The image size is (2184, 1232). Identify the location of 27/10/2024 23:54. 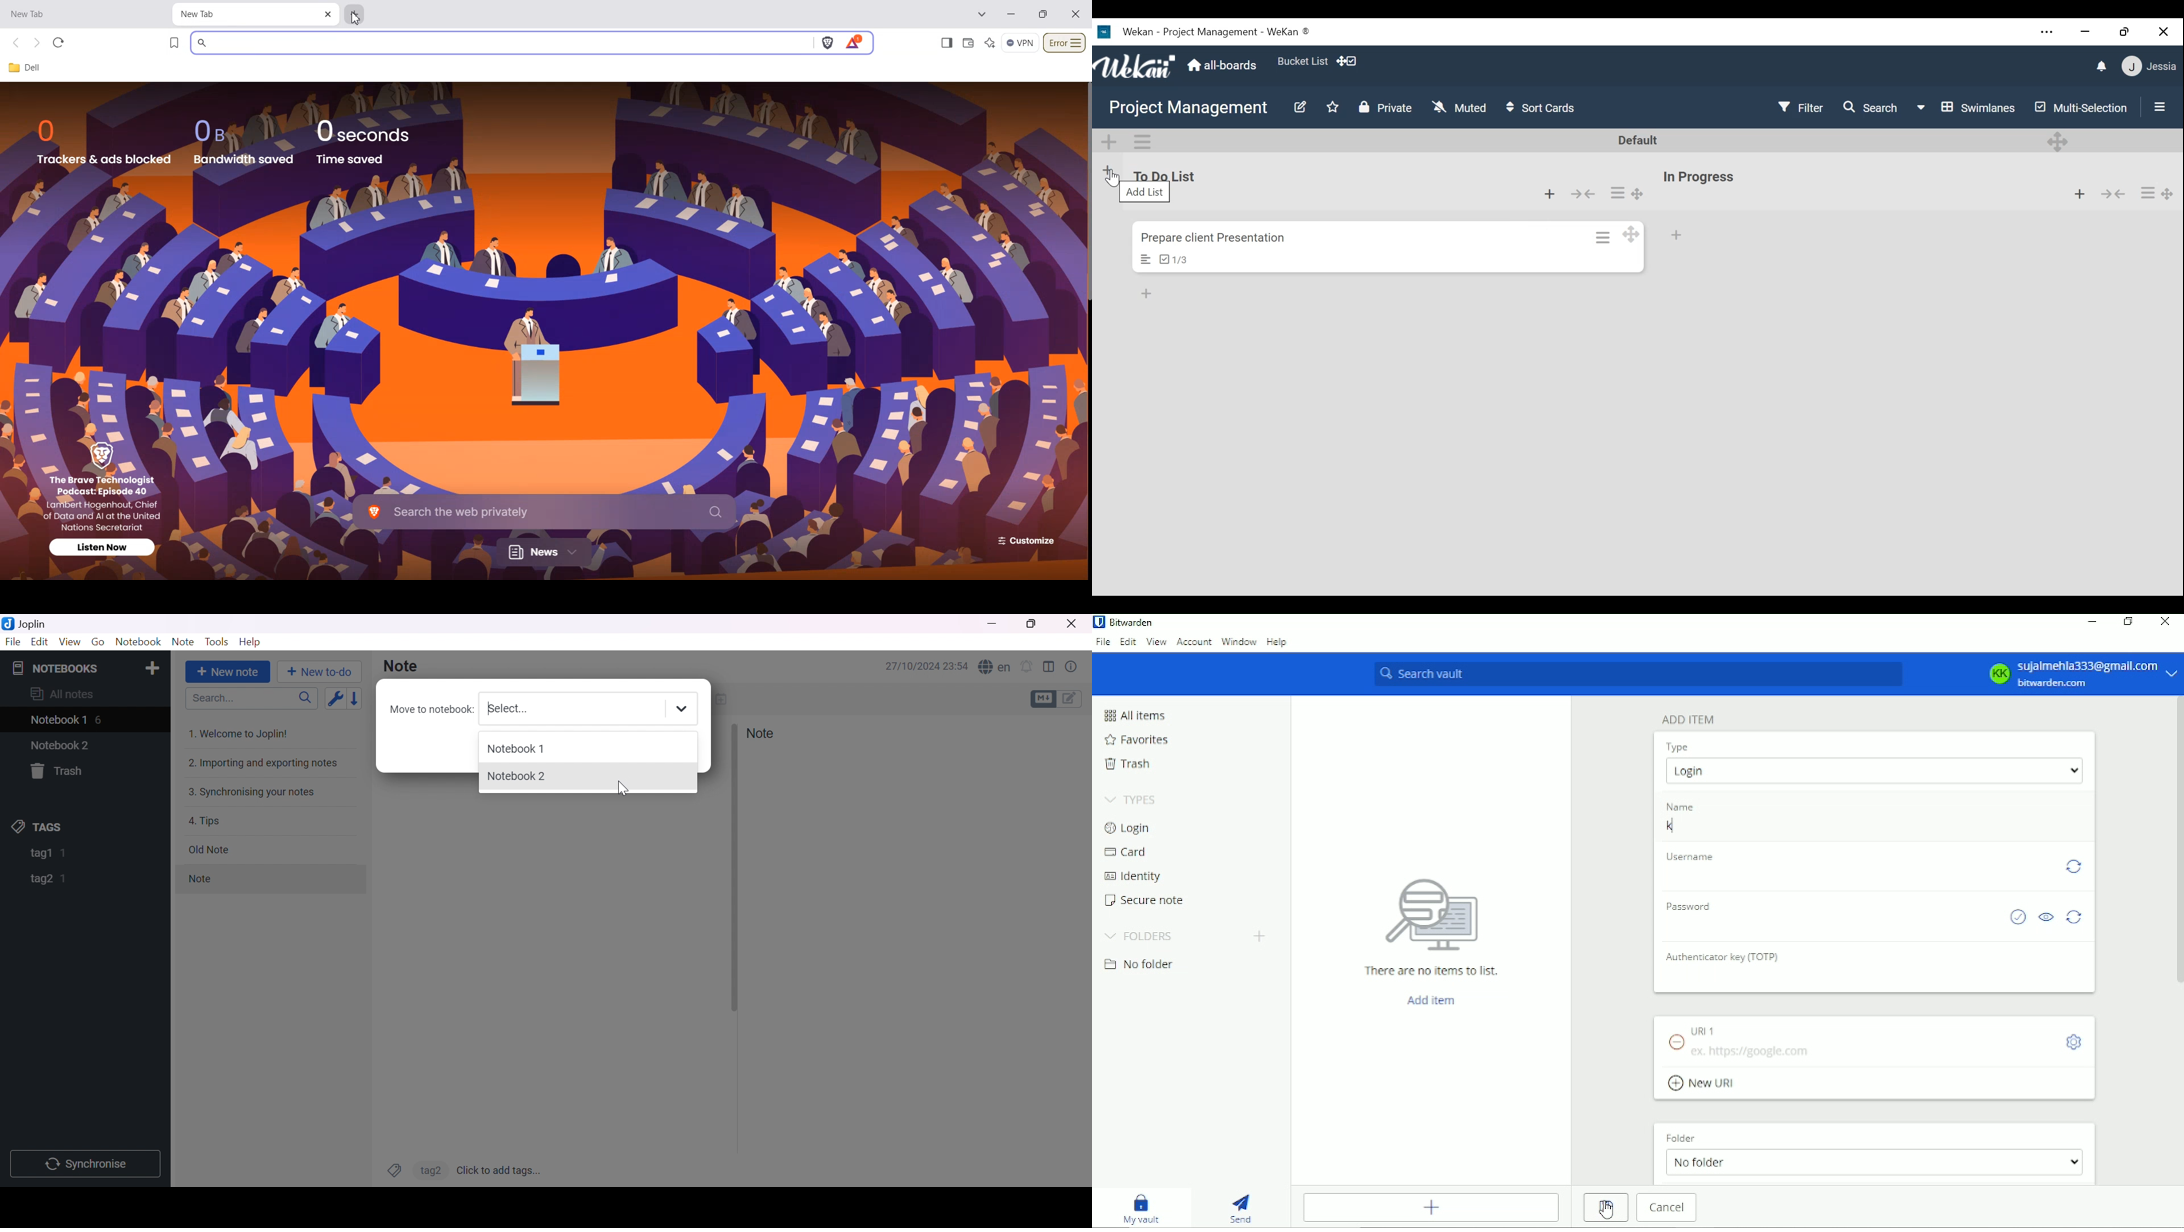
(927, 666).